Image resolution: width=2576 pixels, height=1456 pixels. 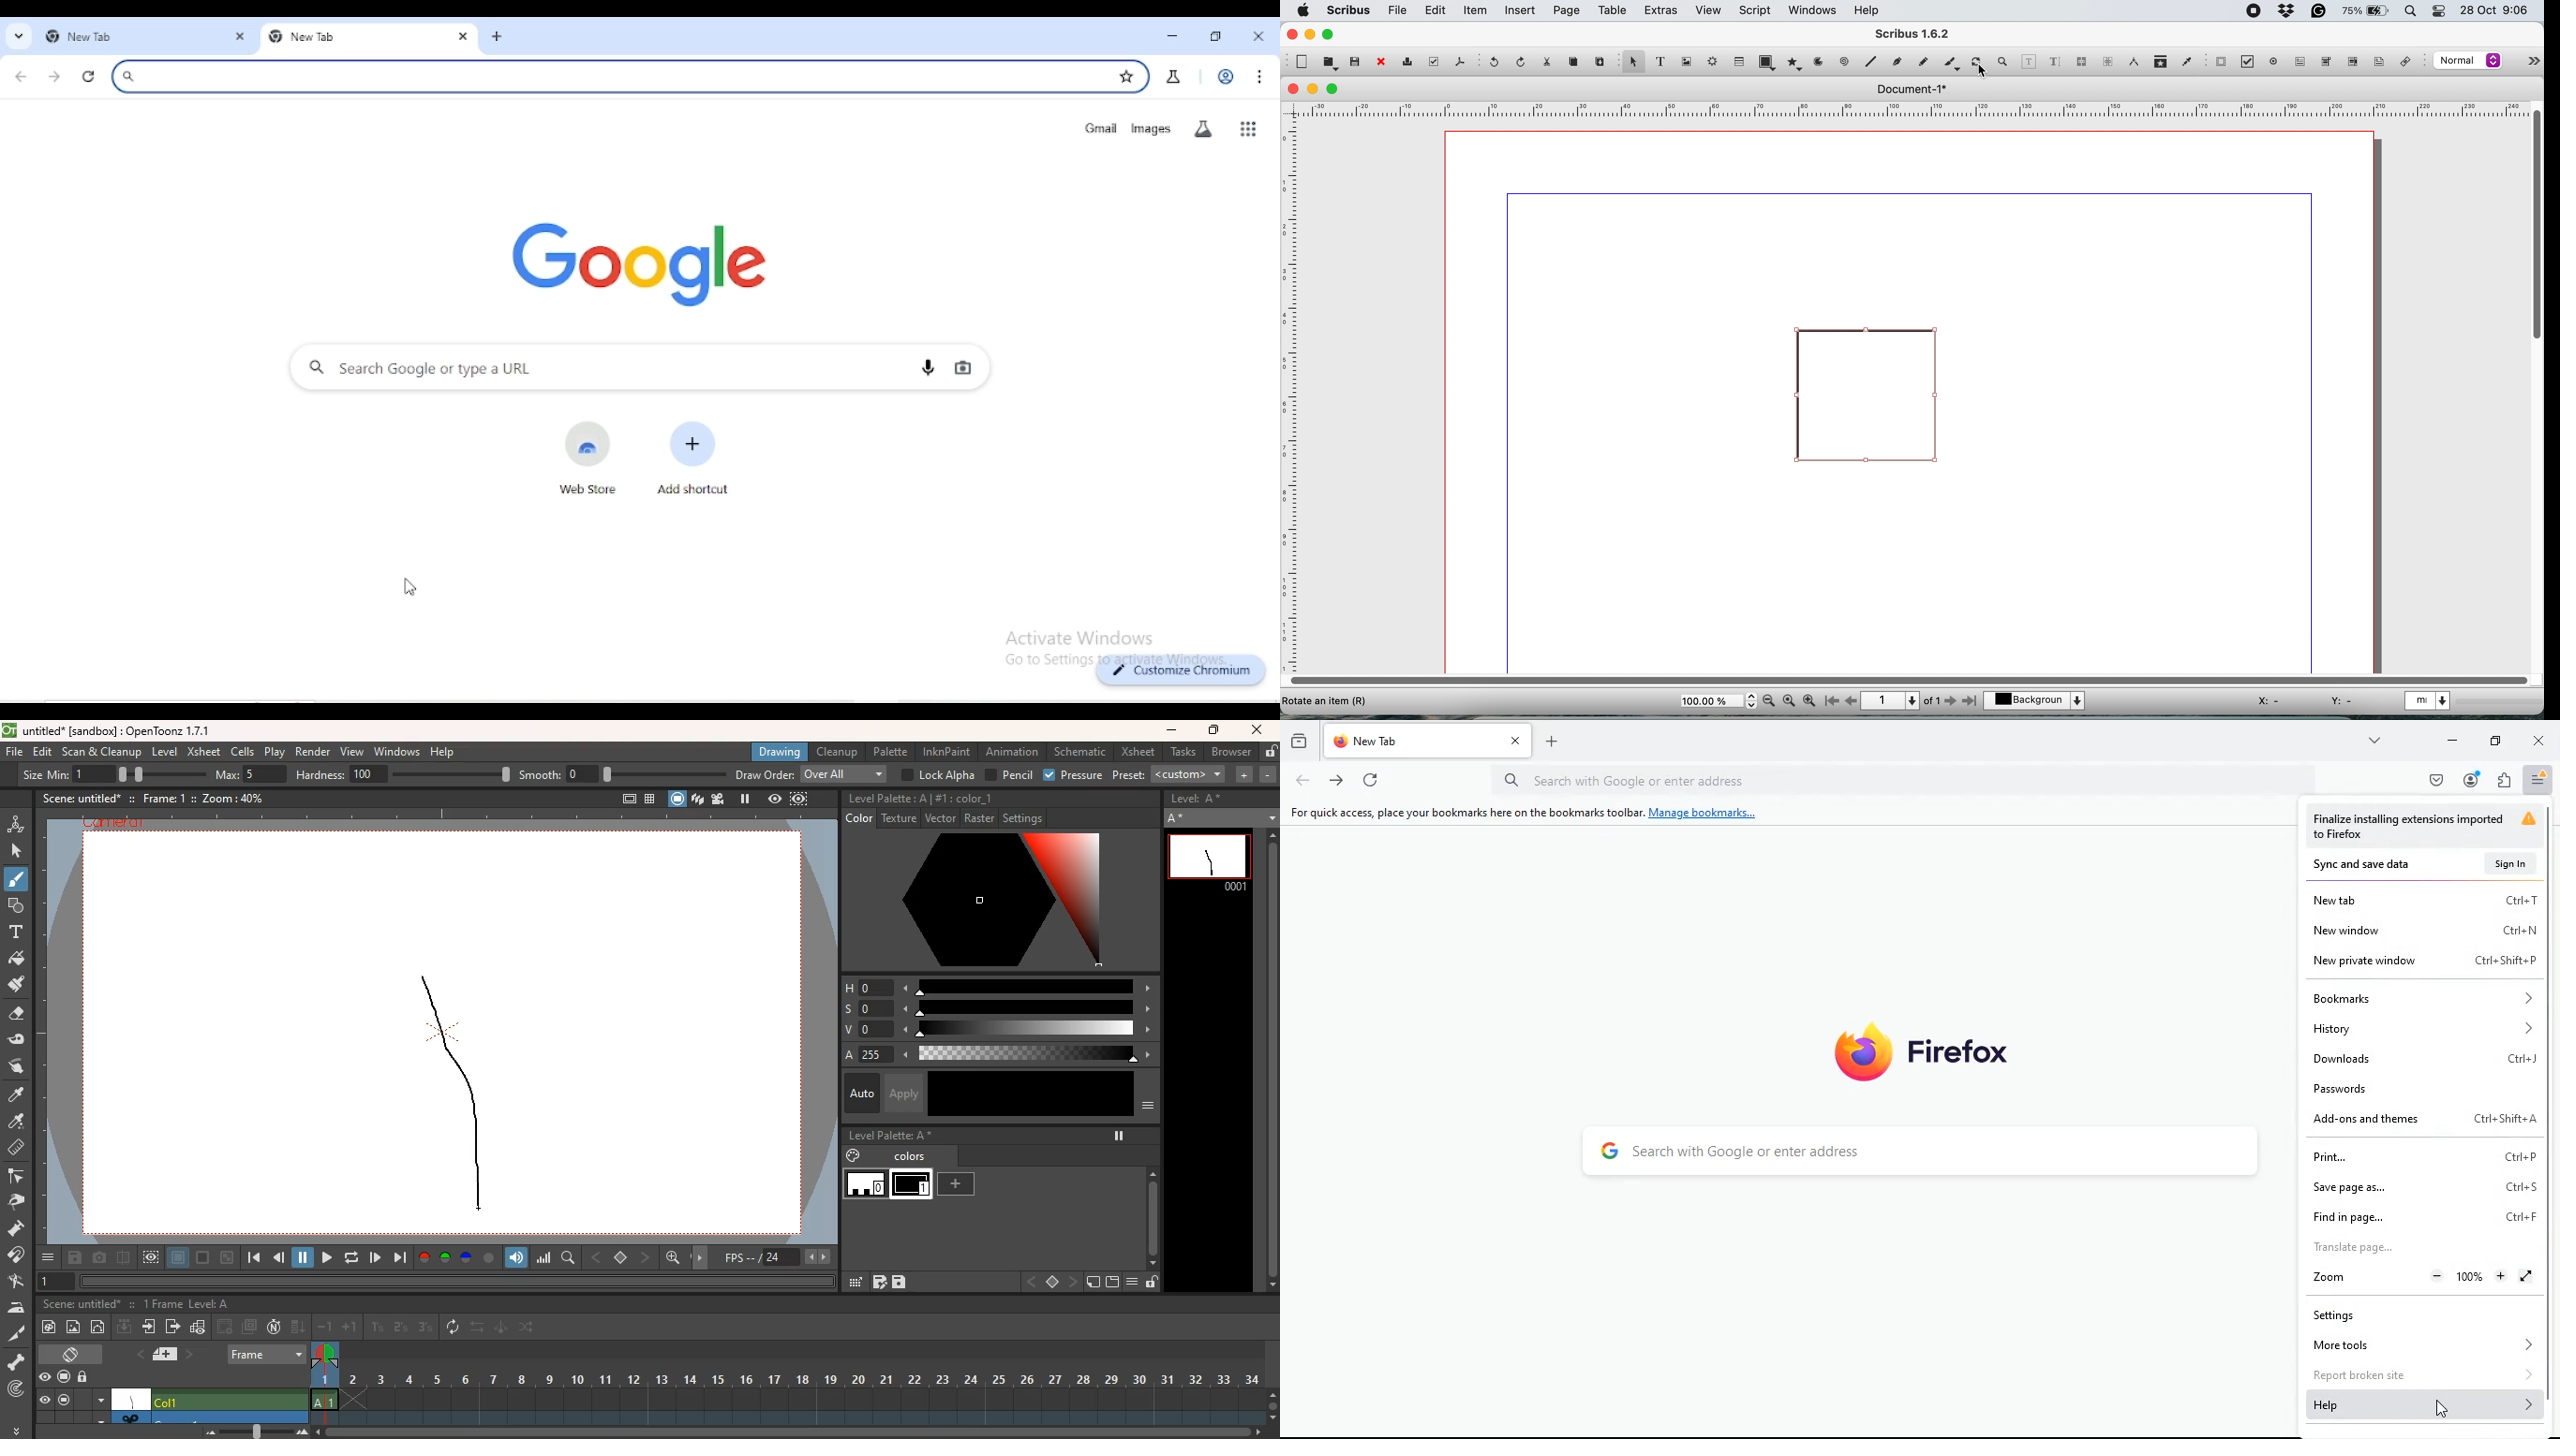 I want to click on system logo, so click(x=1304, y=10).